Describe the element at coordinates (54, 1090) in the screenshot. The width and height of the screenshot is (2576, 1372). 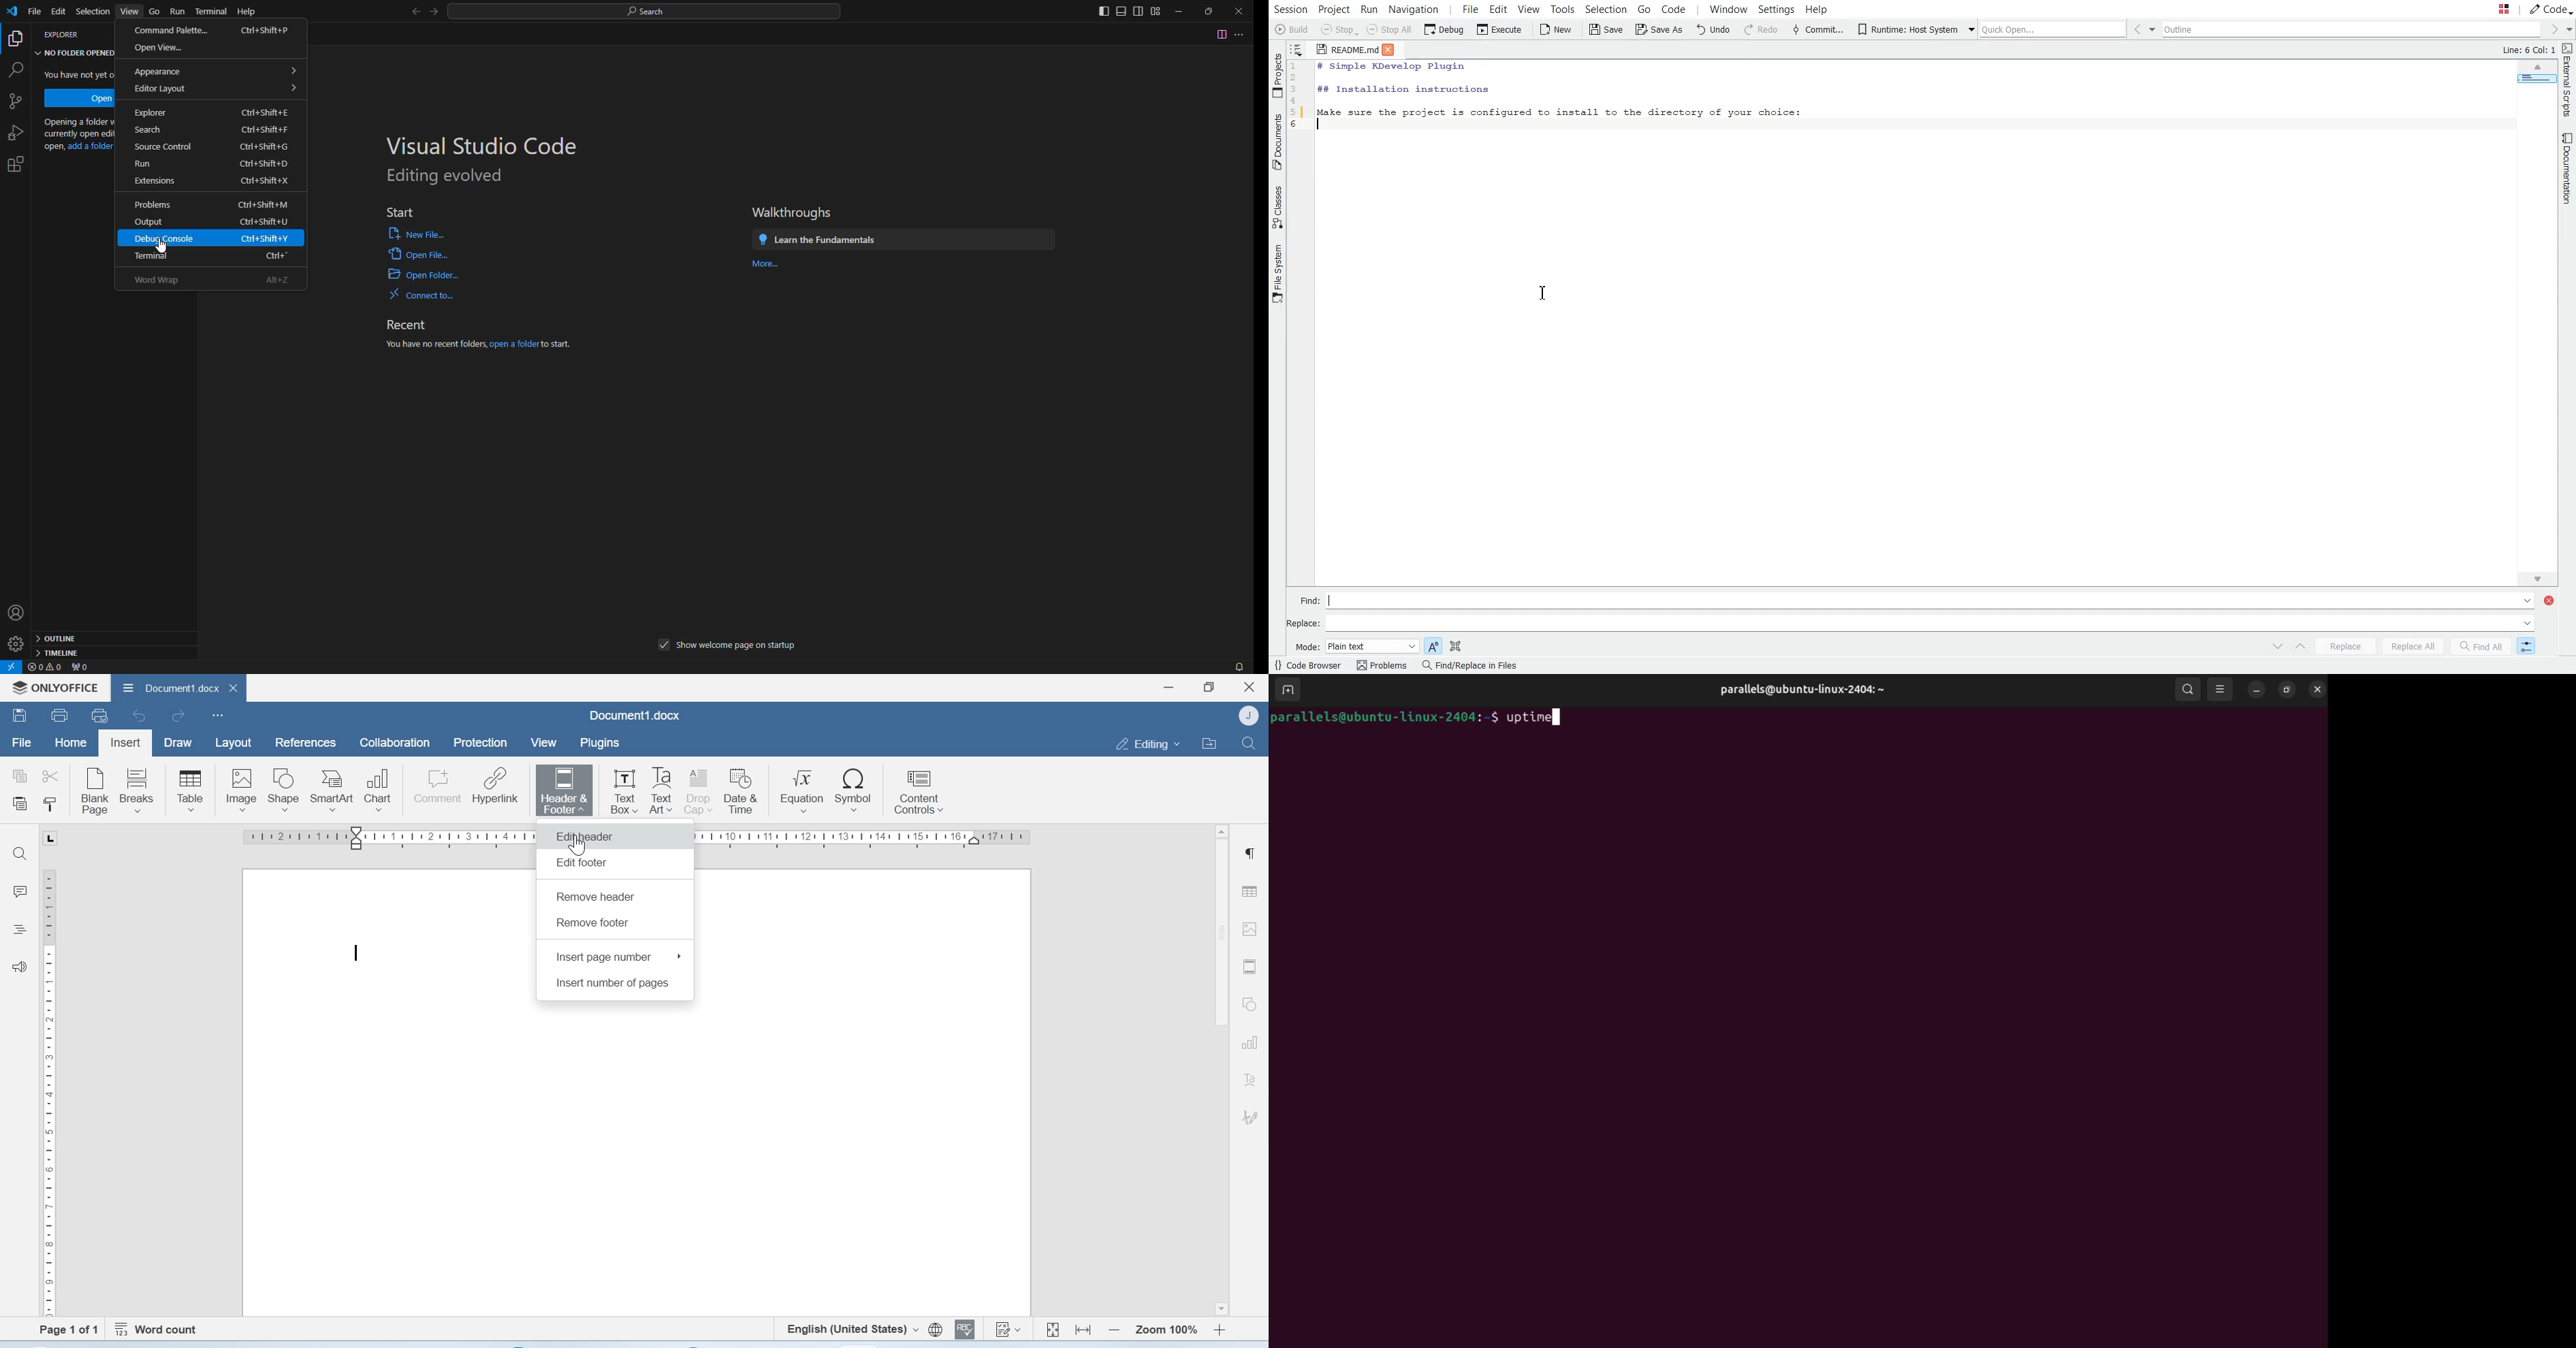
I see `Scale` at that location.